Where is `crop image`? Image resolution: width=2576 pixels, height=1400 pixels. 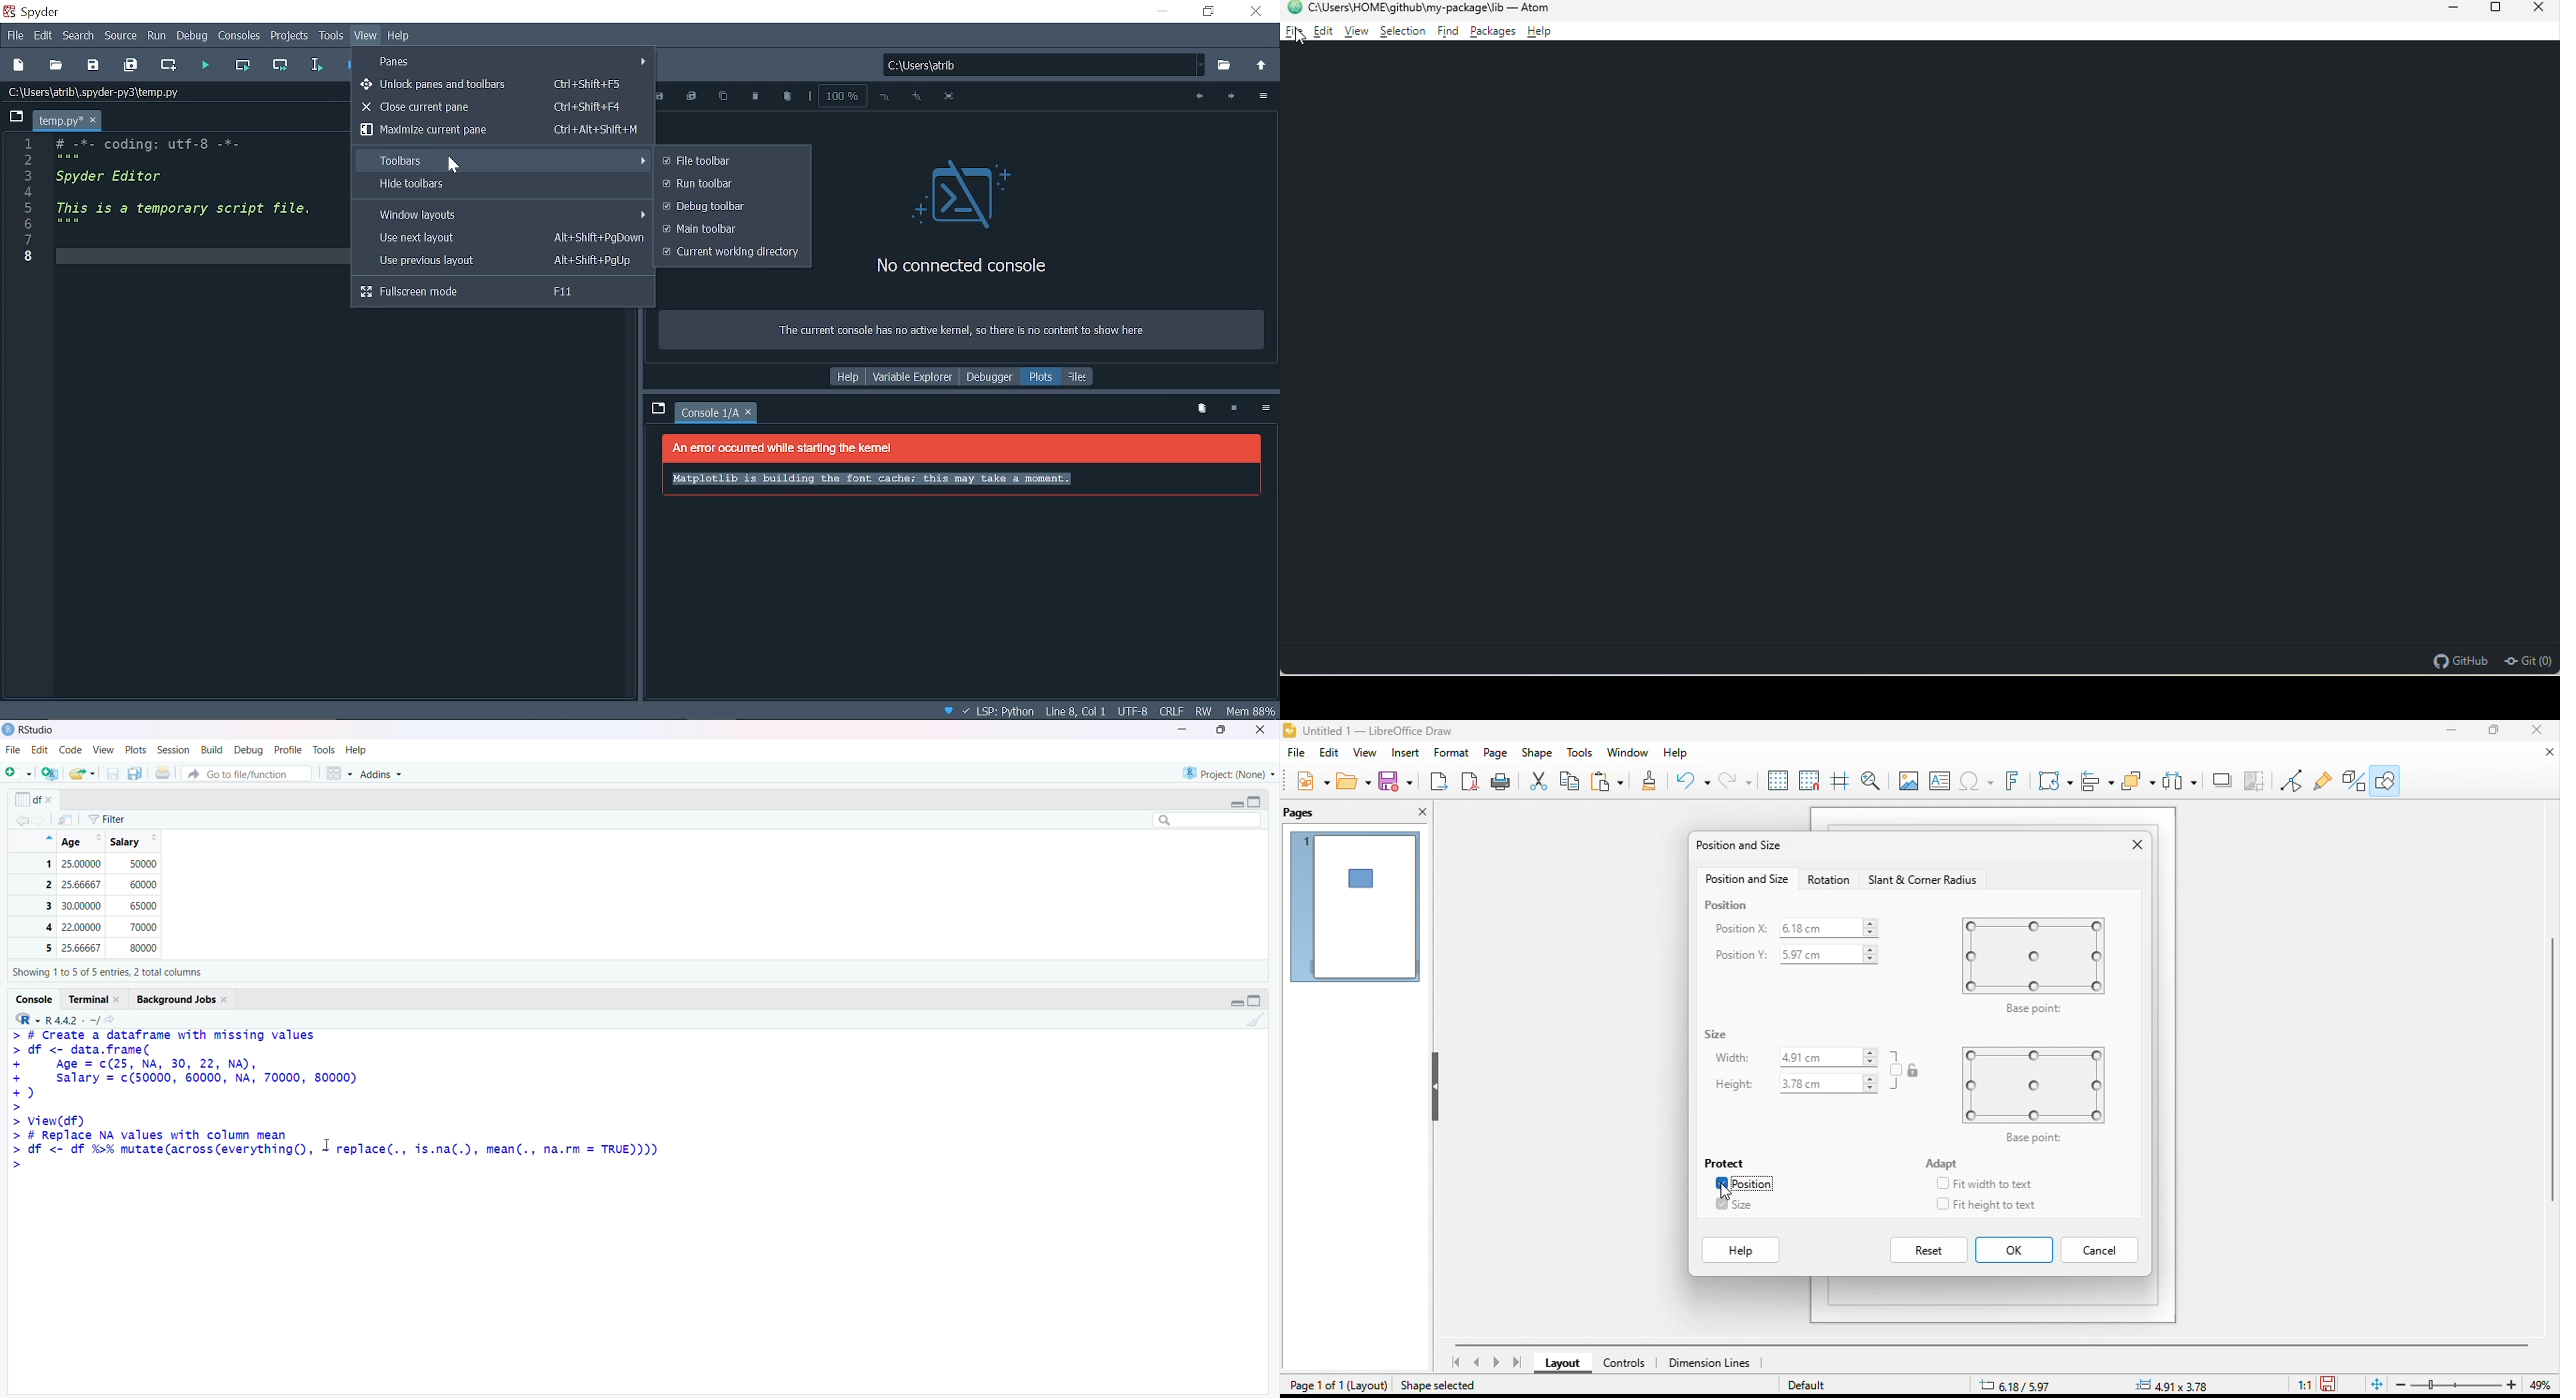
crop image is located at coordinates (2222, 781).